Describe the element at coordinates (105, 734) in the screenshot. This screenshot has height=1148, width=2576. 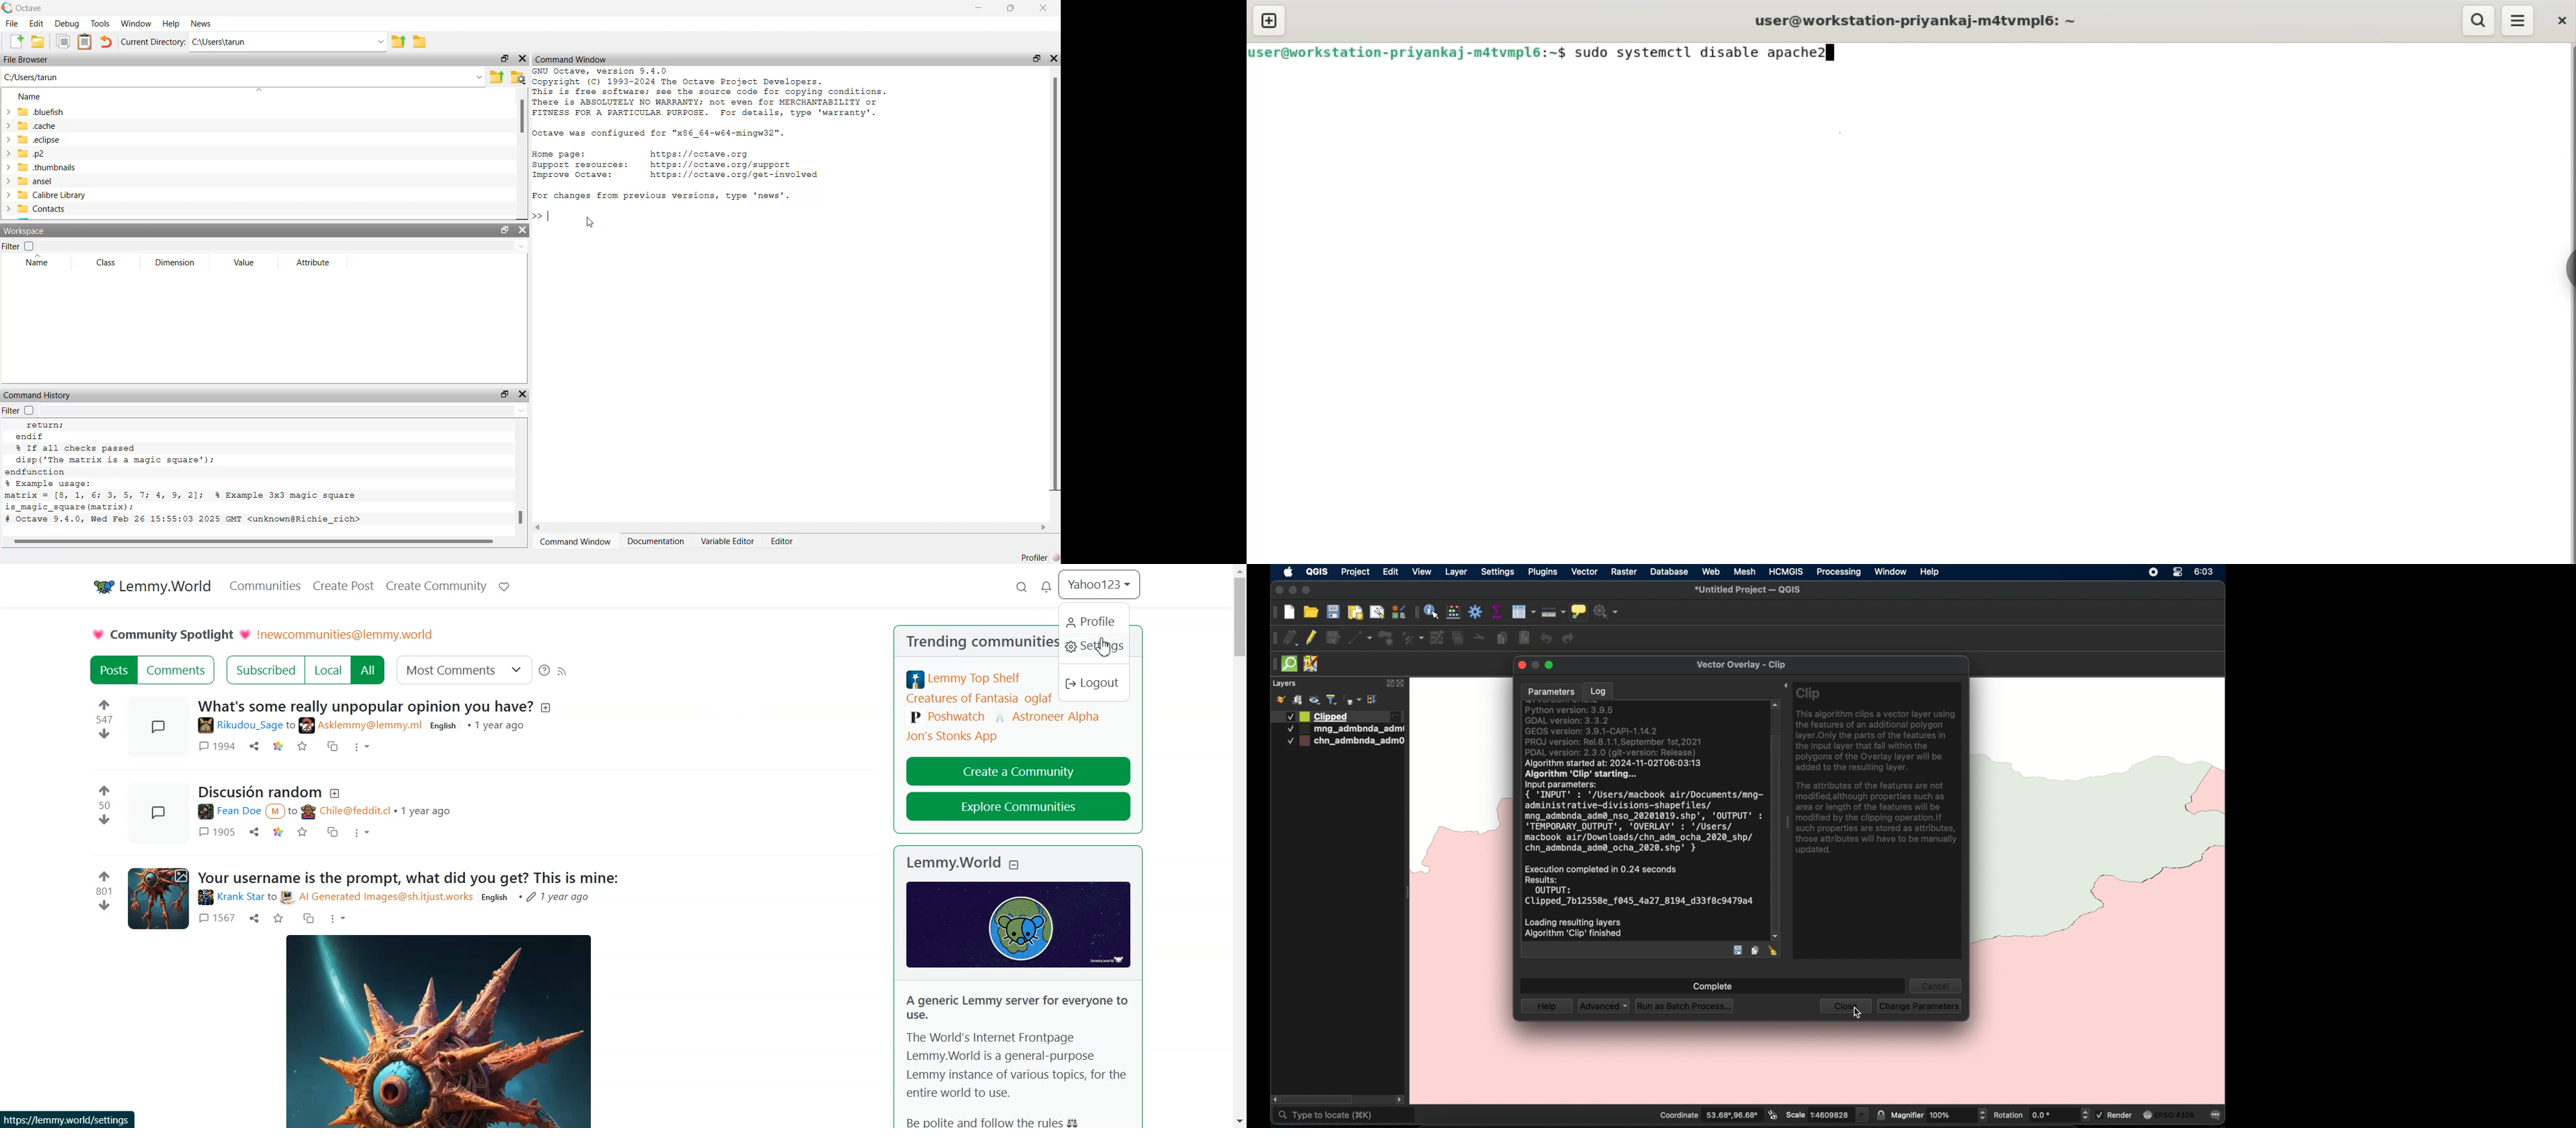
I see `downvote ` at that location.